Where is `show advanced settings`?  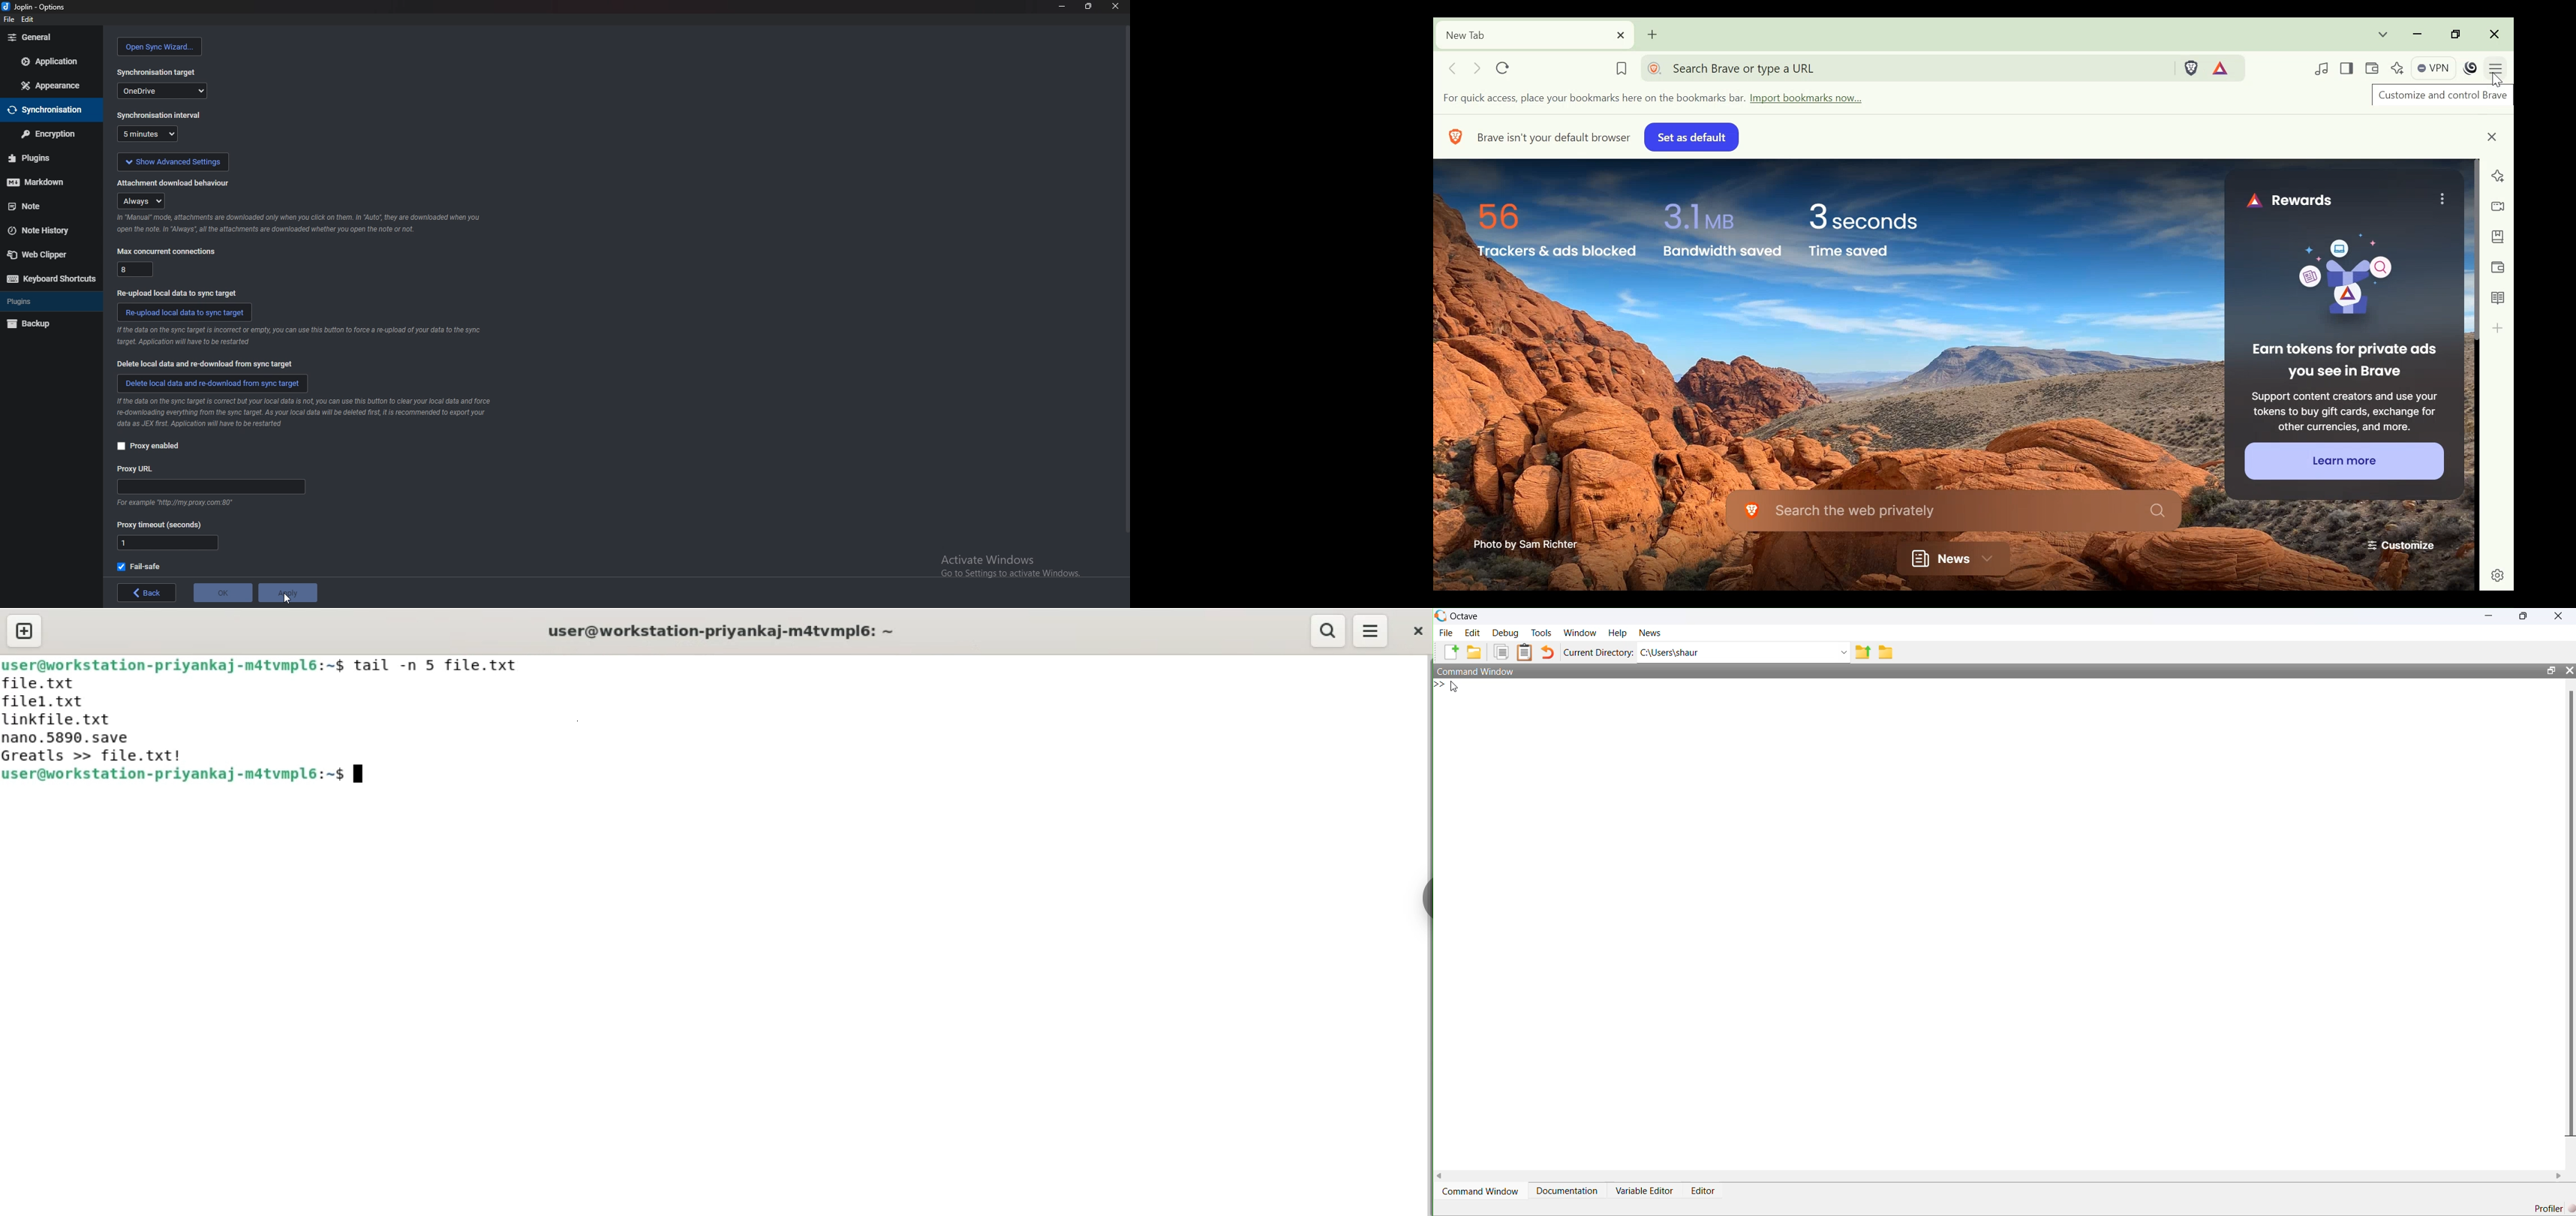 show advanced settings is located at coordinates (173, 161).